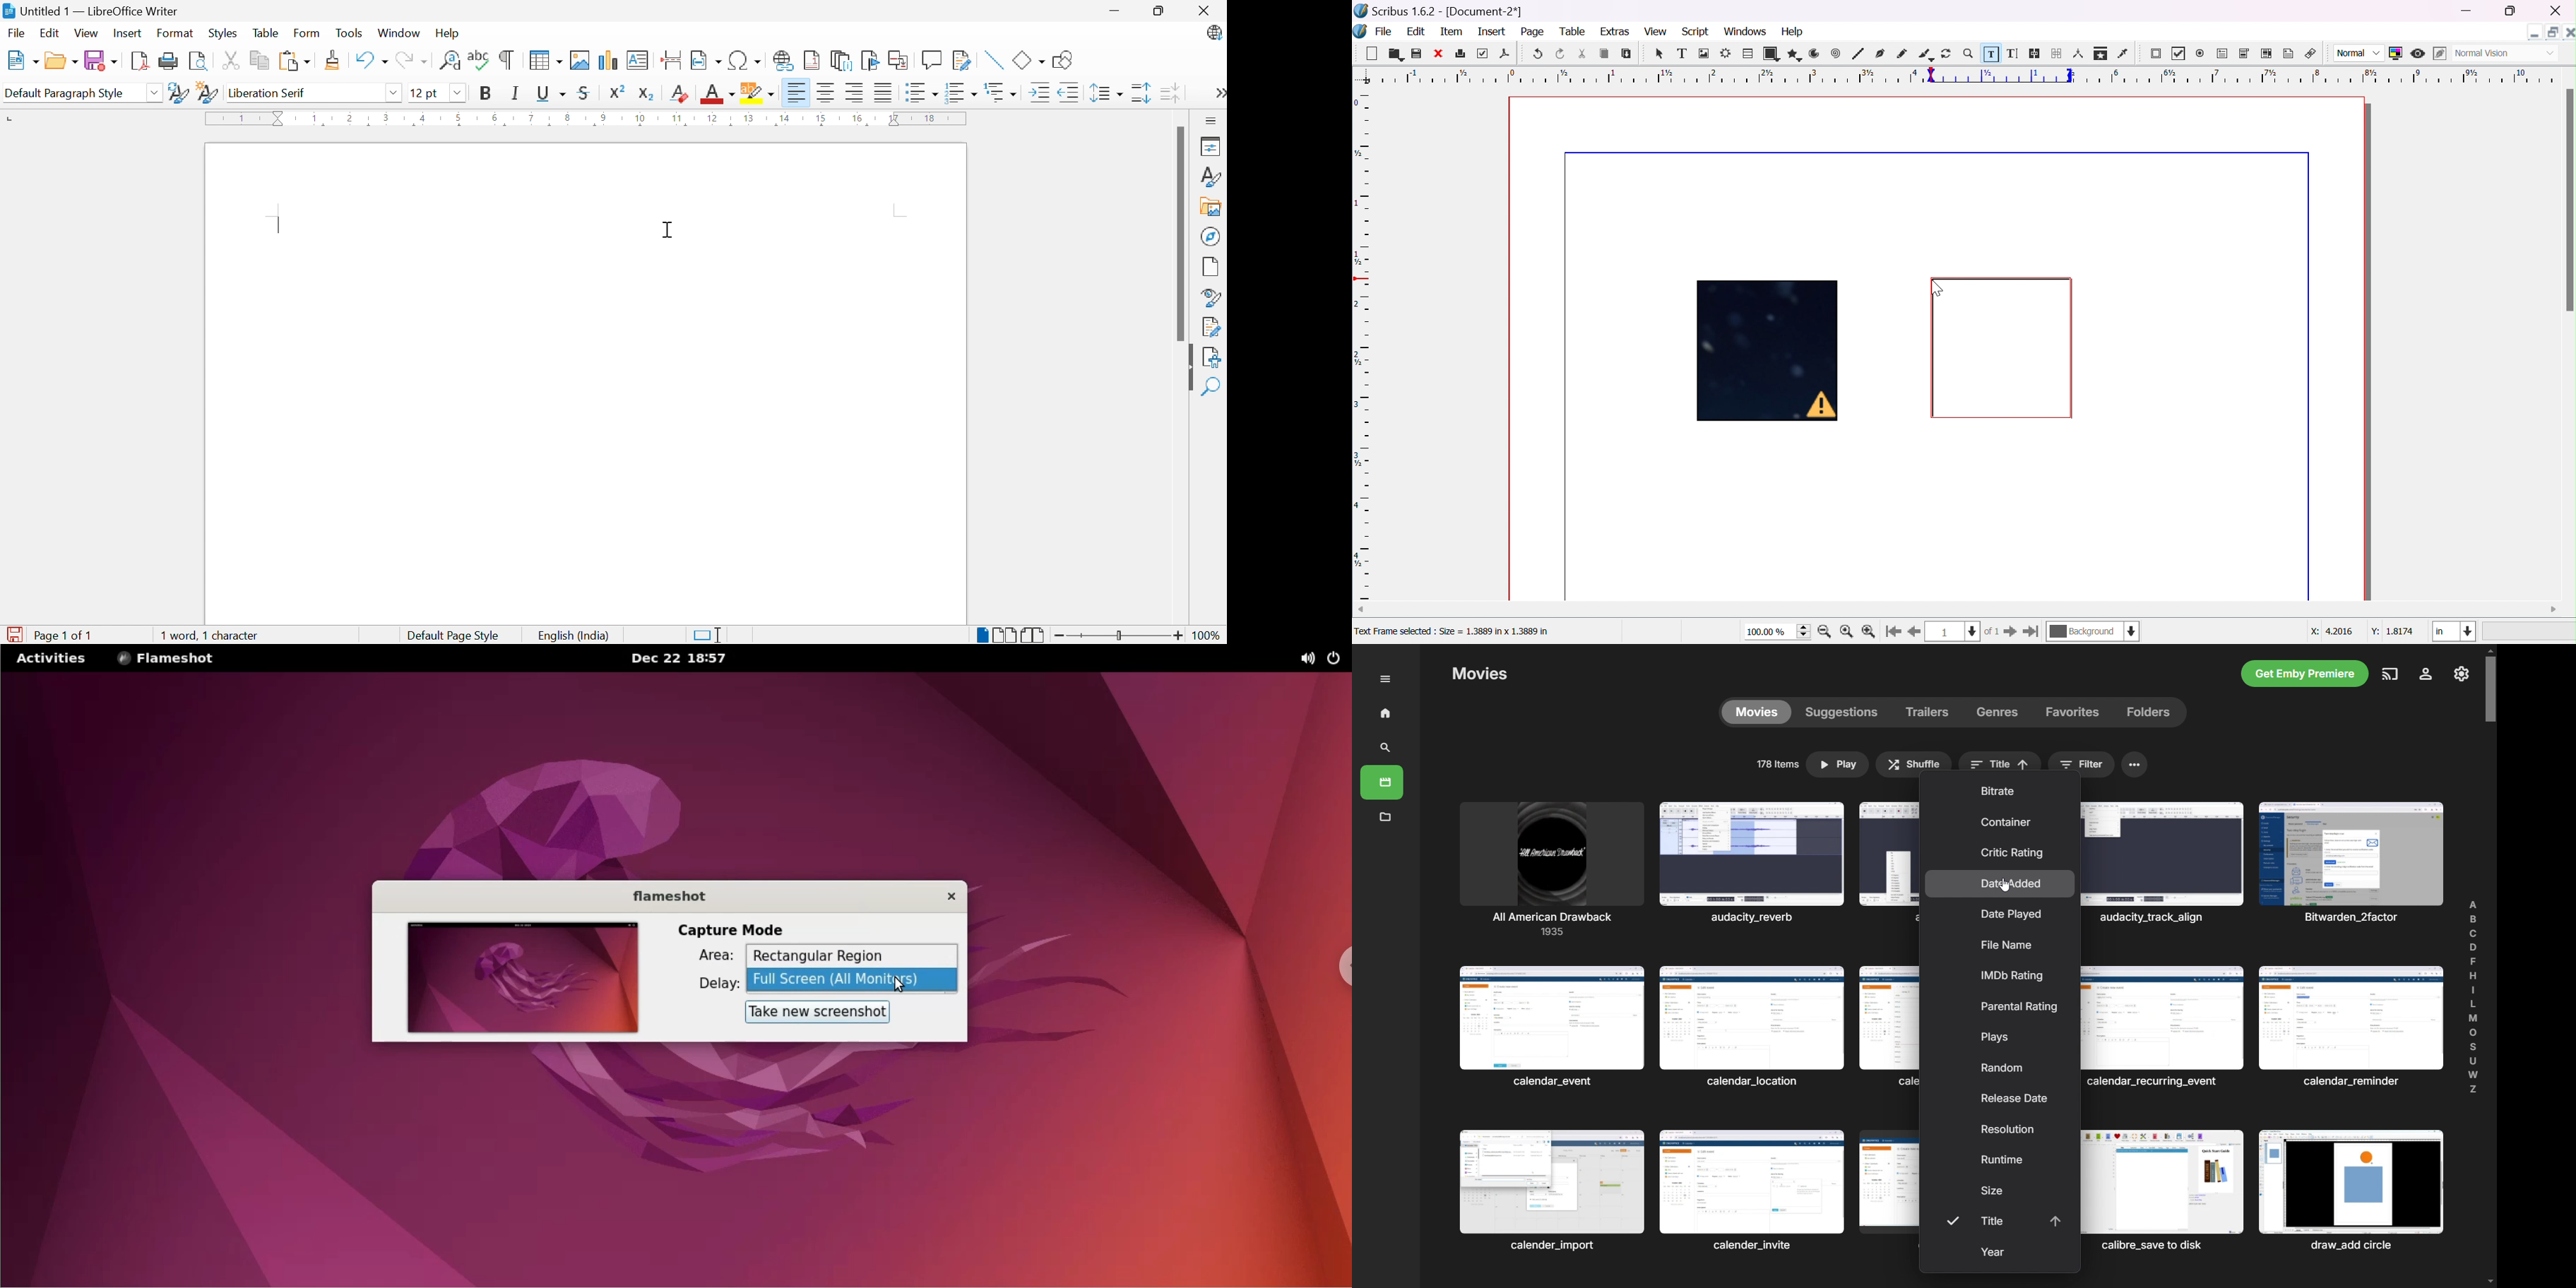 This screenshot has height=1288, width=2576. What do you see at coordinates (1385, 677) in the screenshot?
I see `menu` at bounding box center [1385, 677].